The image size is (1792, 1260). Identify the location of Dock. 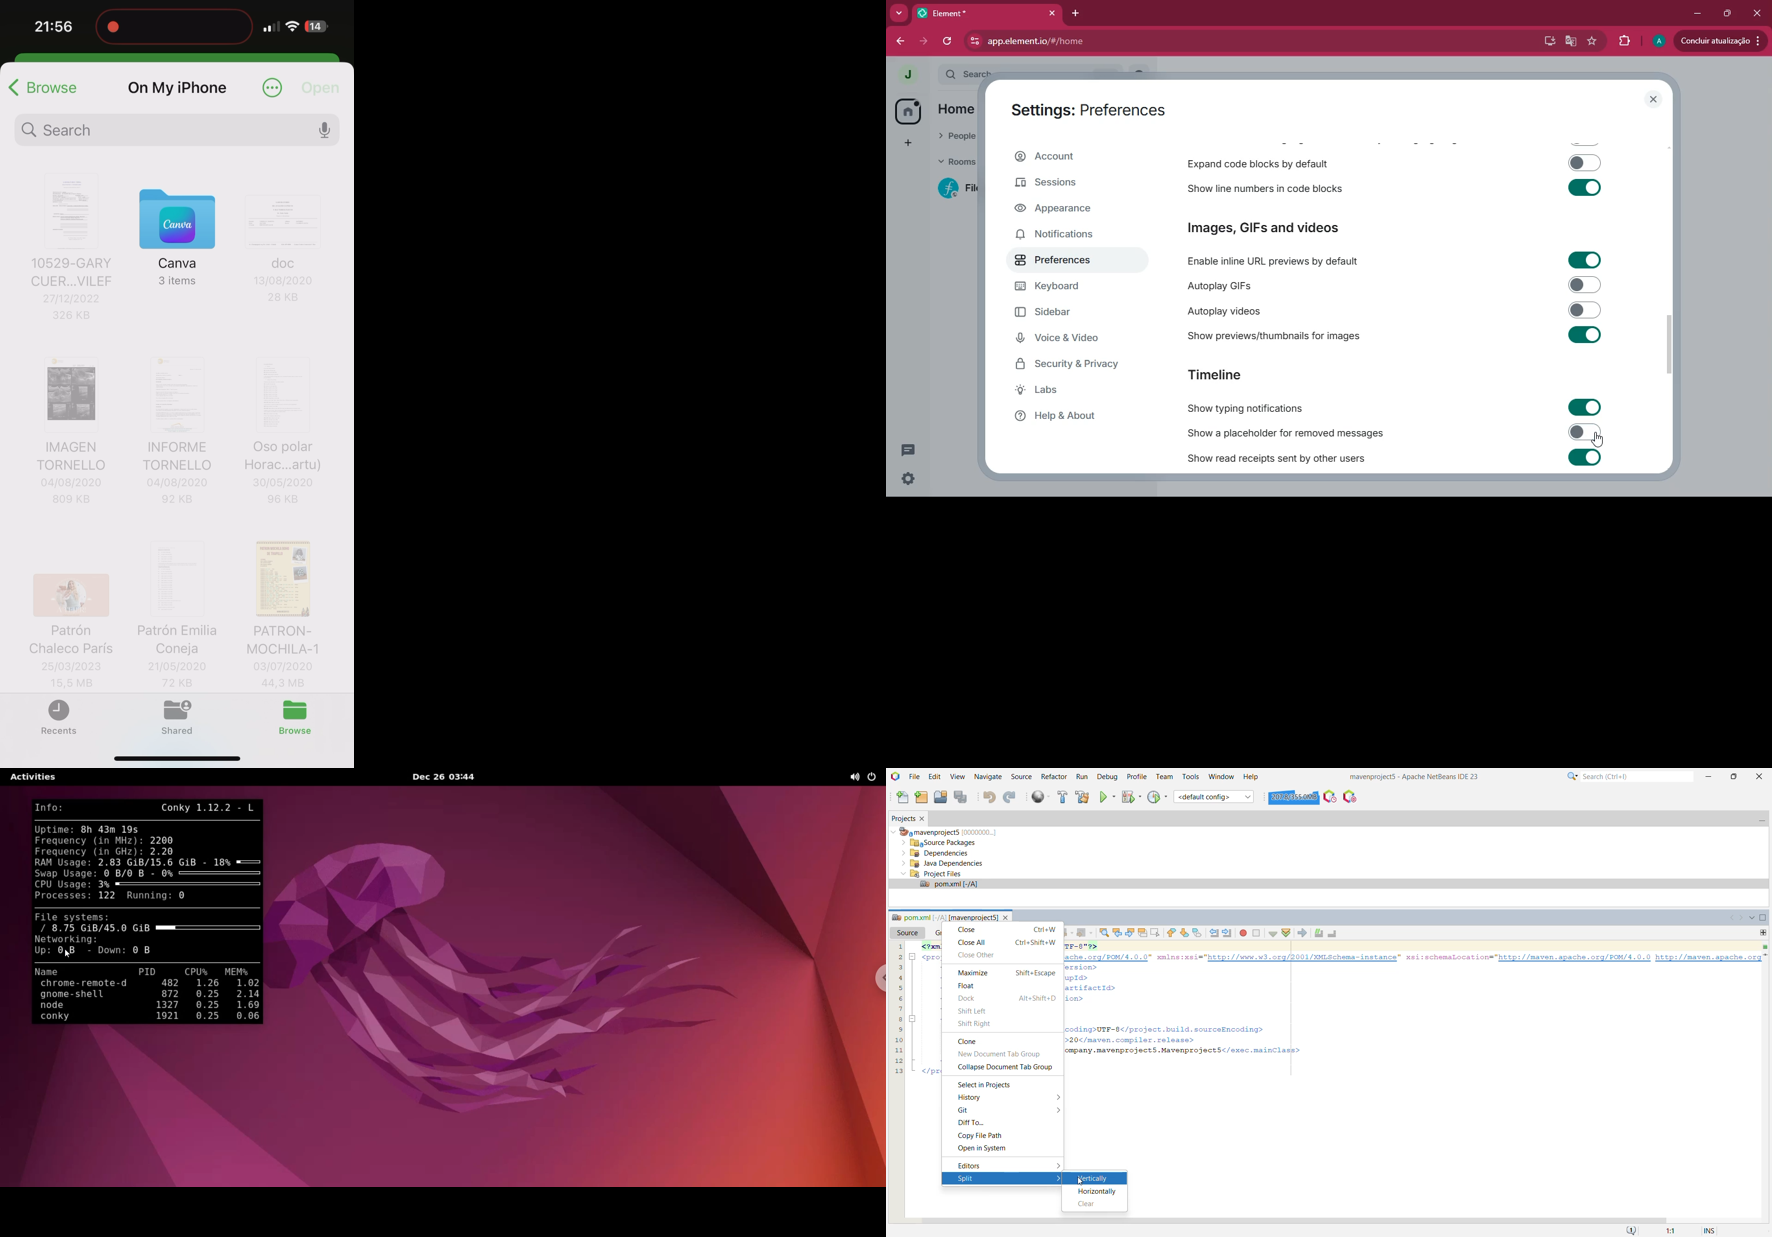
(1006, 999).